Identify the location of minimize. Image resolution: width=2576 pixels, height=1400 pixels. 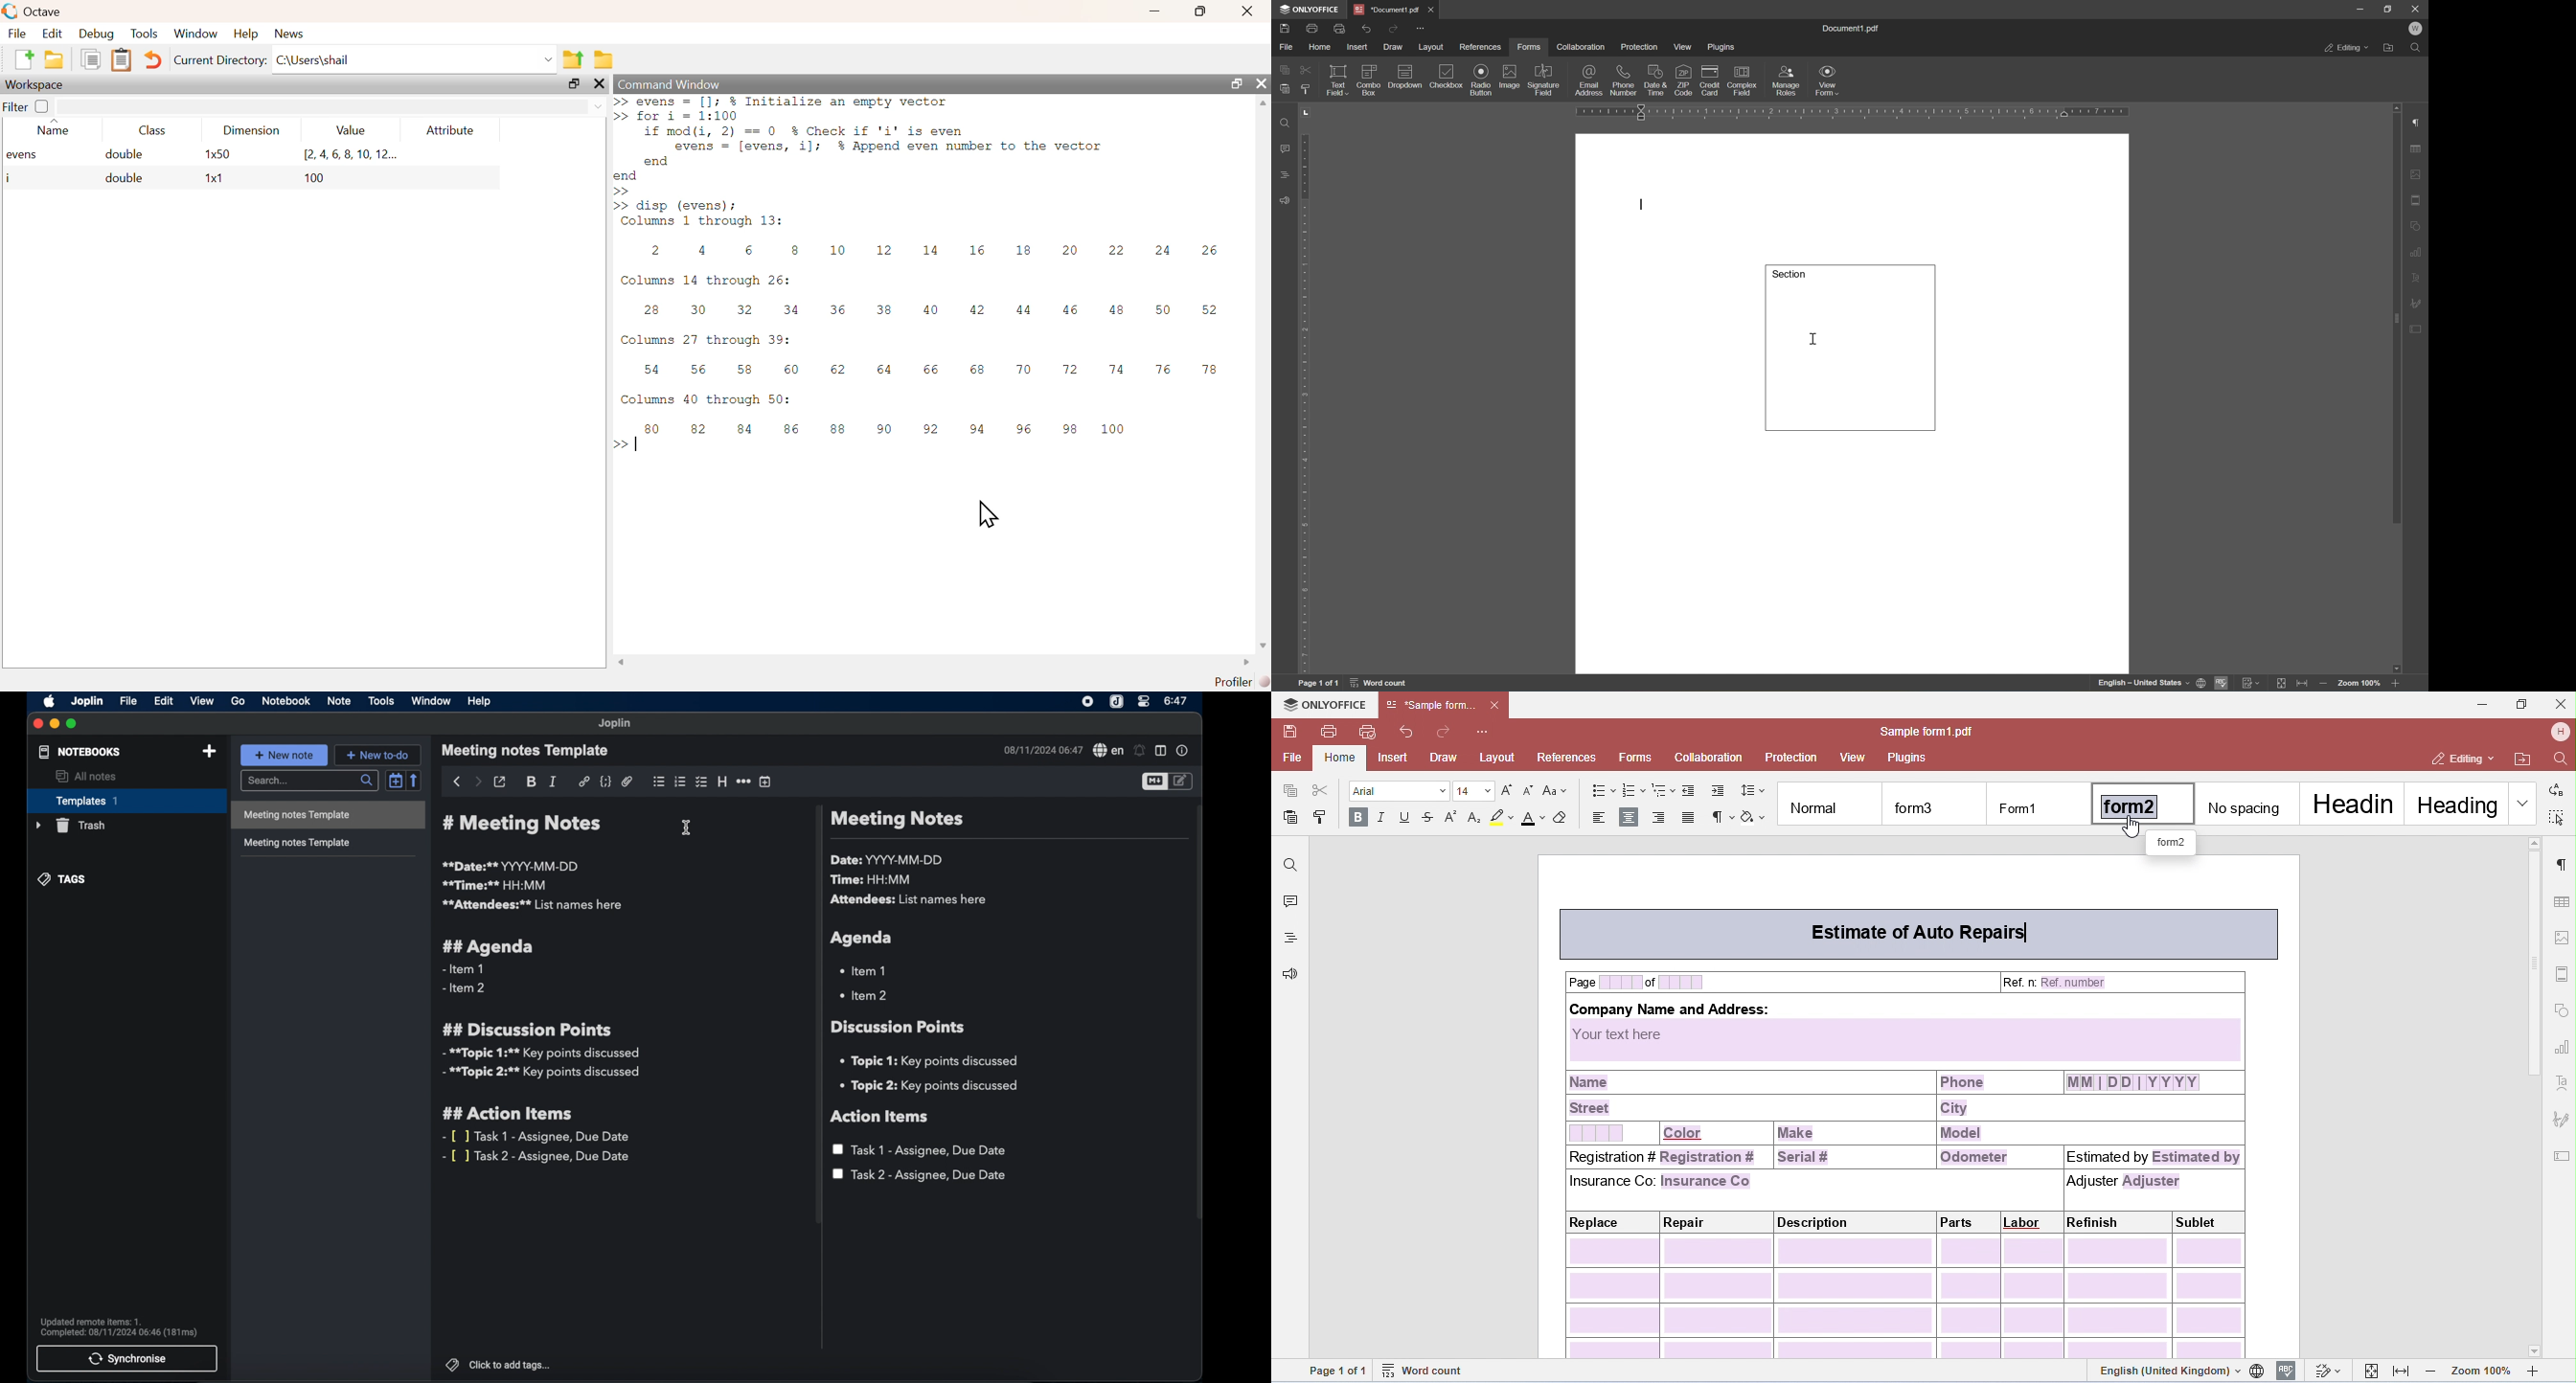
(2361, 9).